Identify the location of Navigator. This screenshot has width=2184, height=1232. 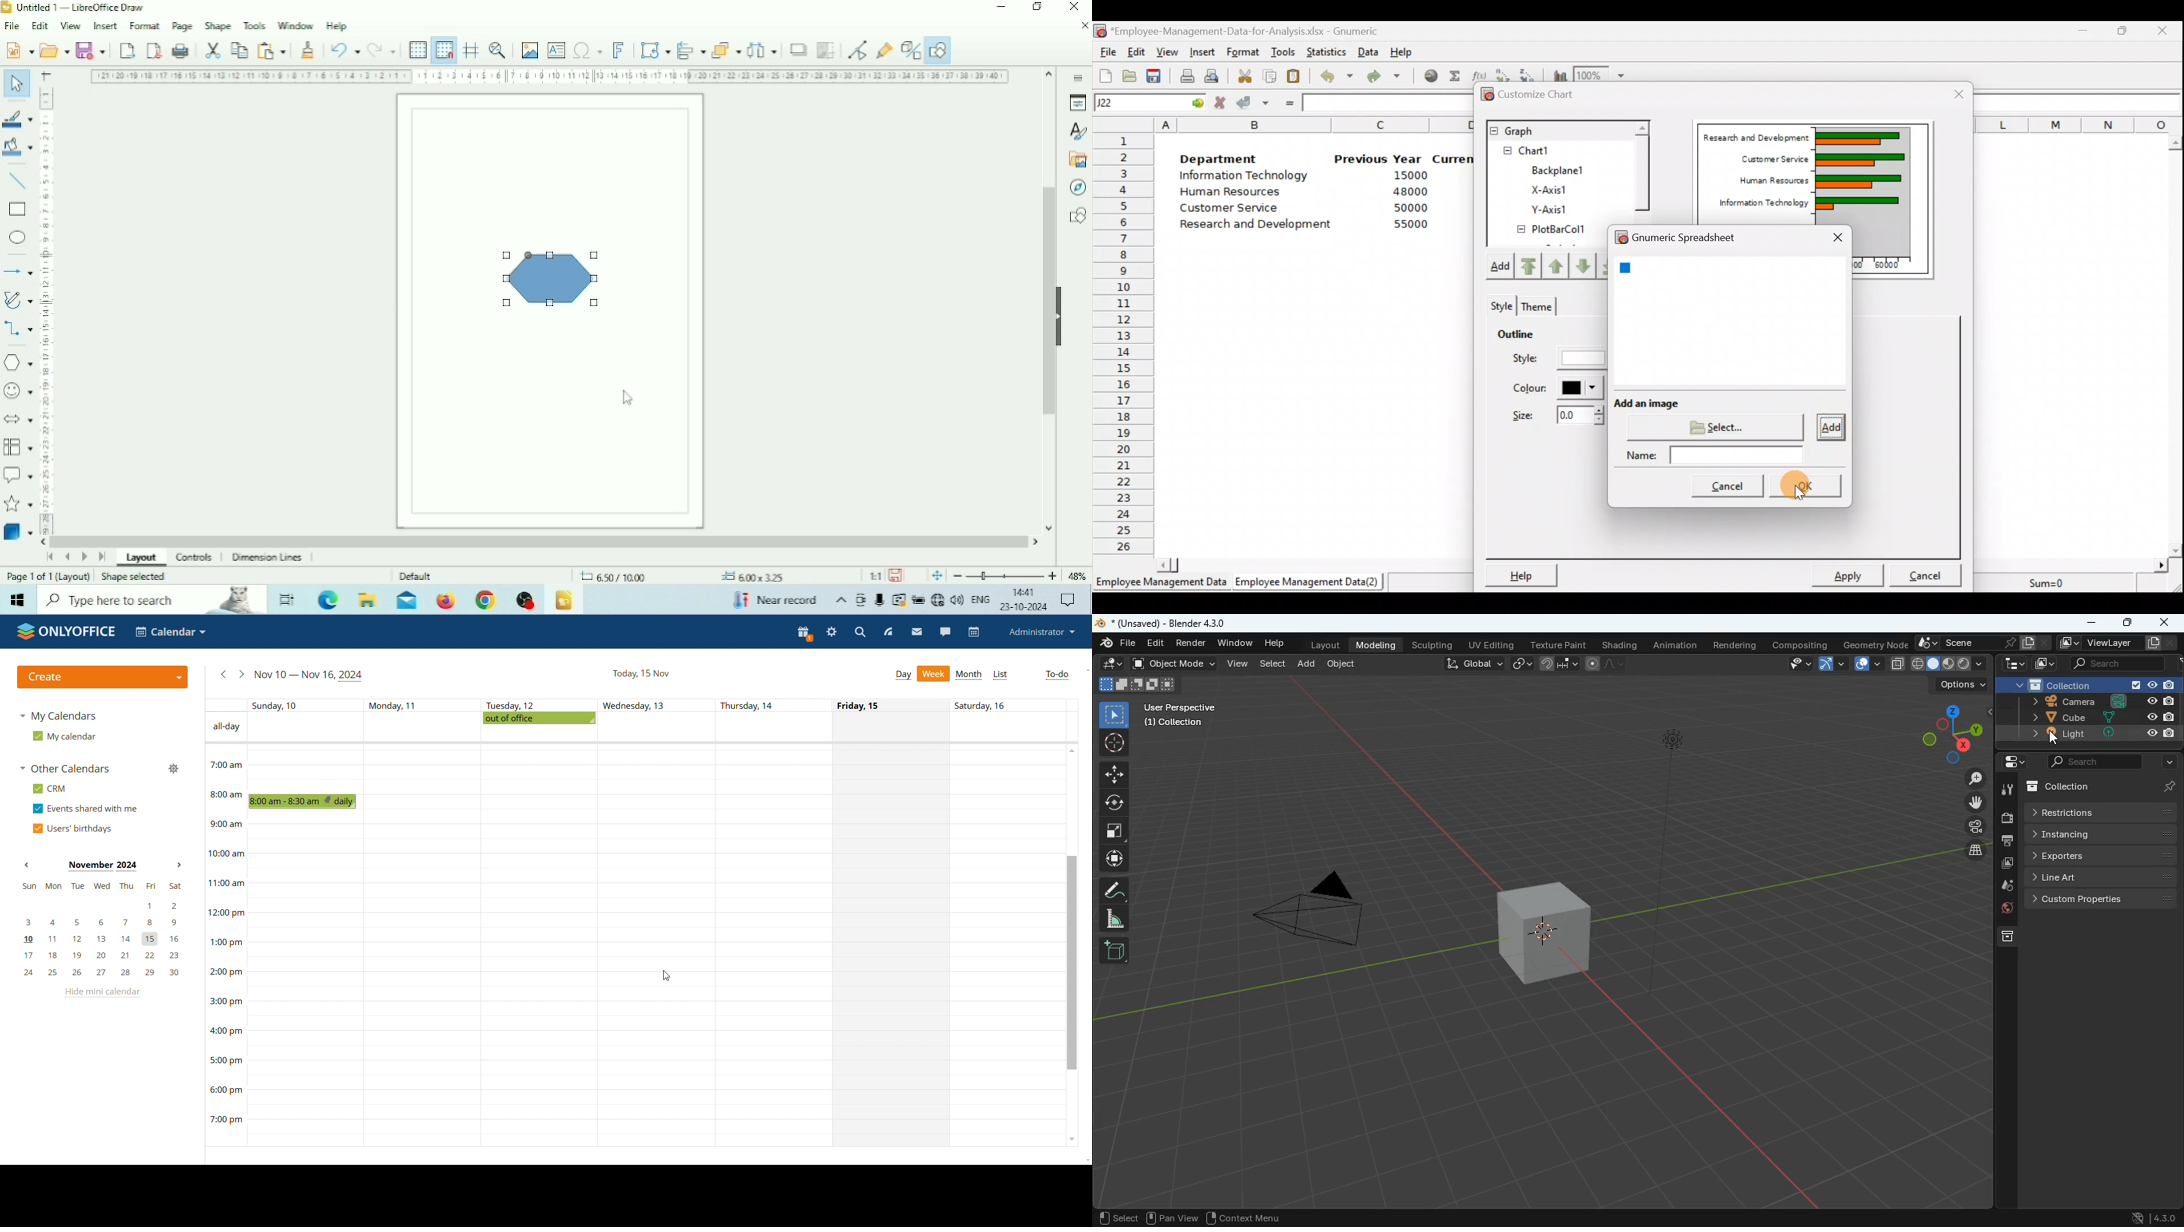
(1076, 188).